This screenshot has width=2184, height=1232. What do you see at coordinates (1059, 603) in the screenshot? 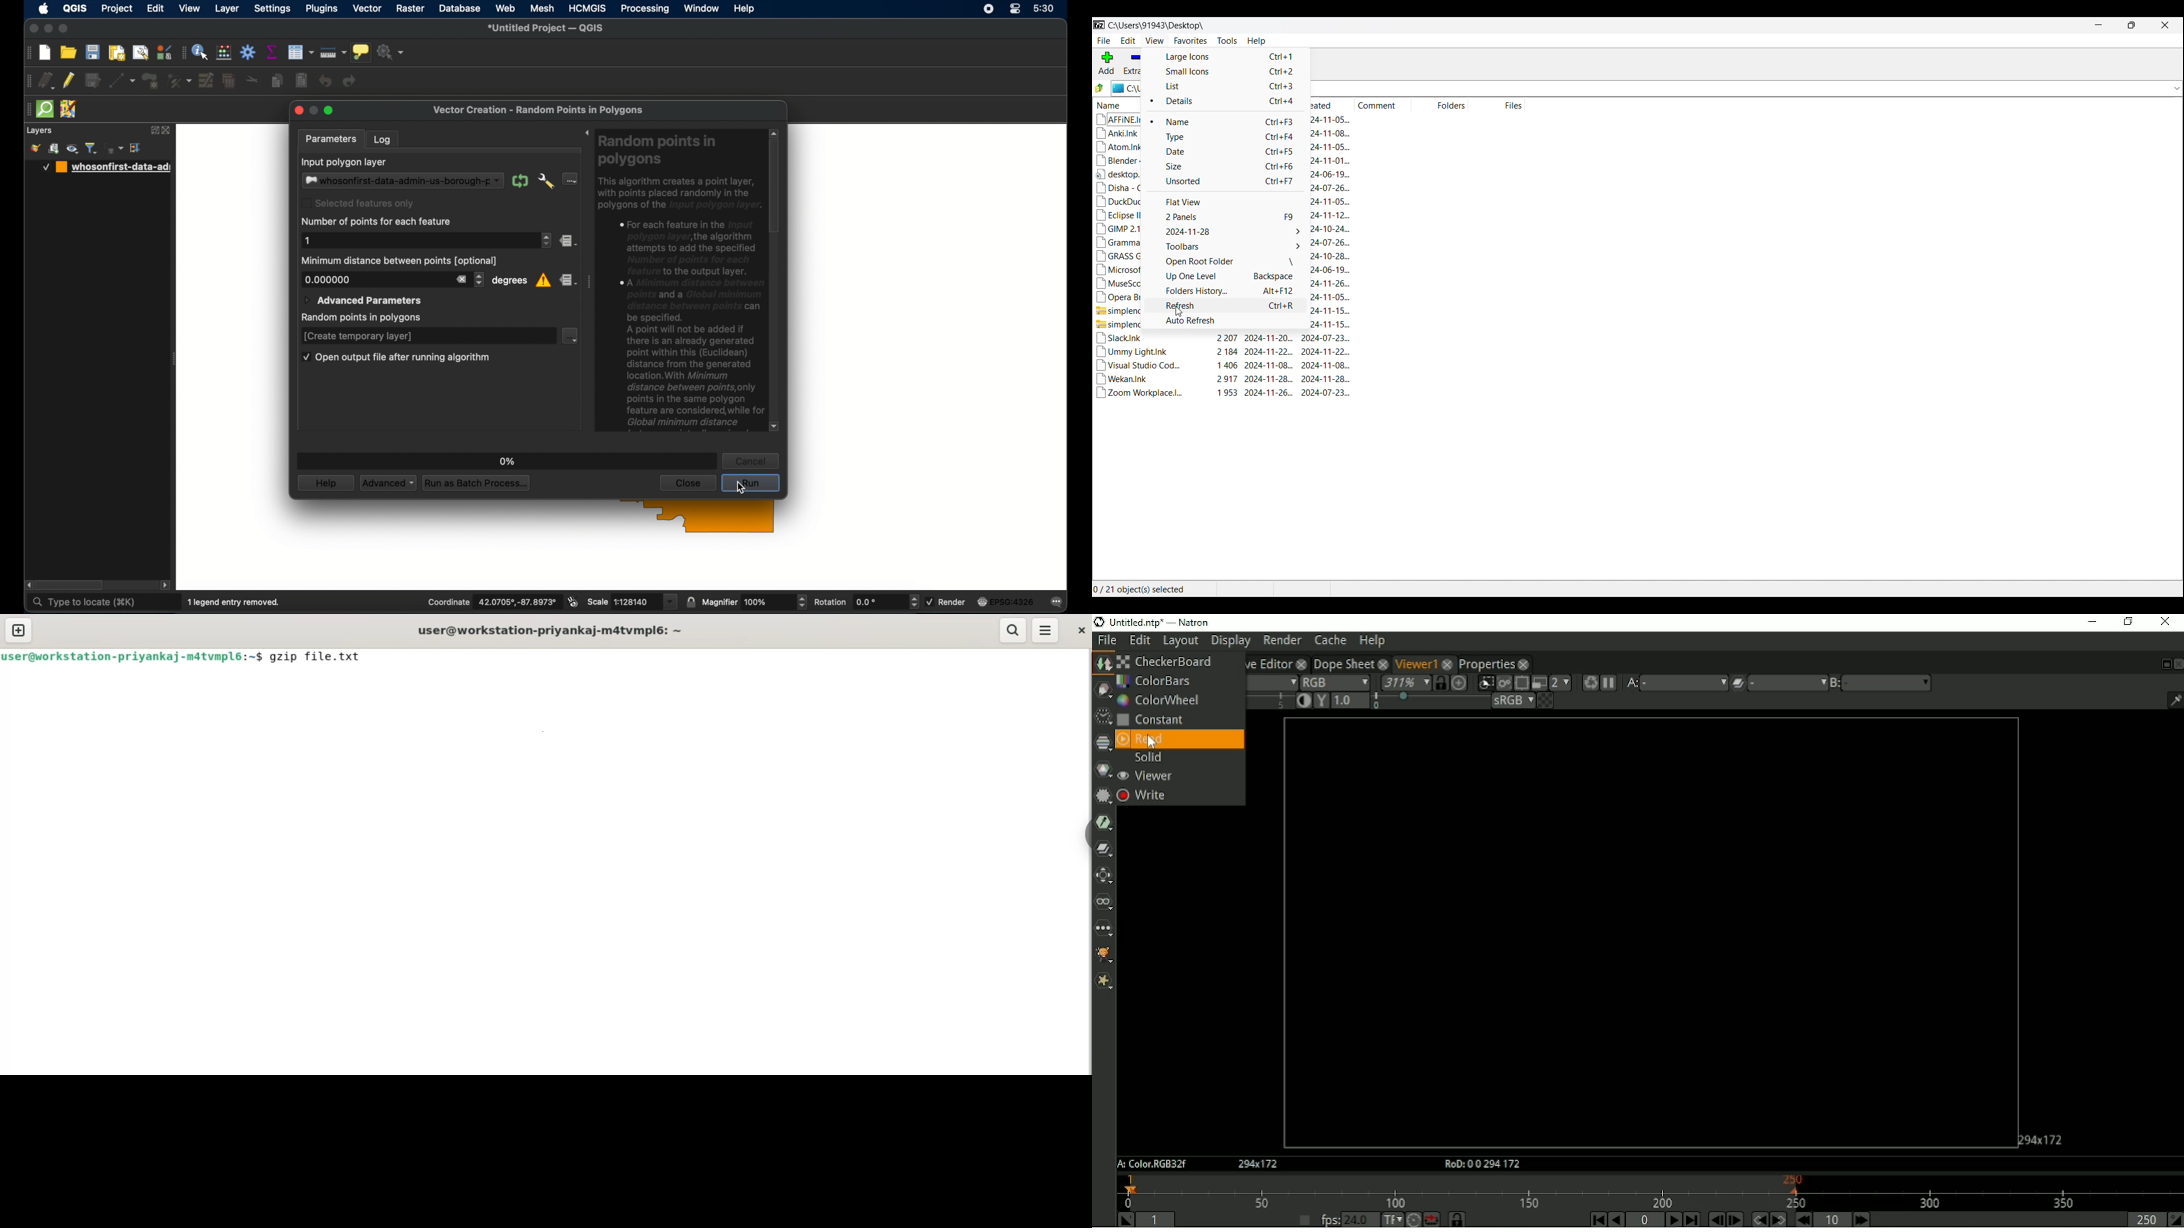
I see `messages` at bounding box center [1059, 603].